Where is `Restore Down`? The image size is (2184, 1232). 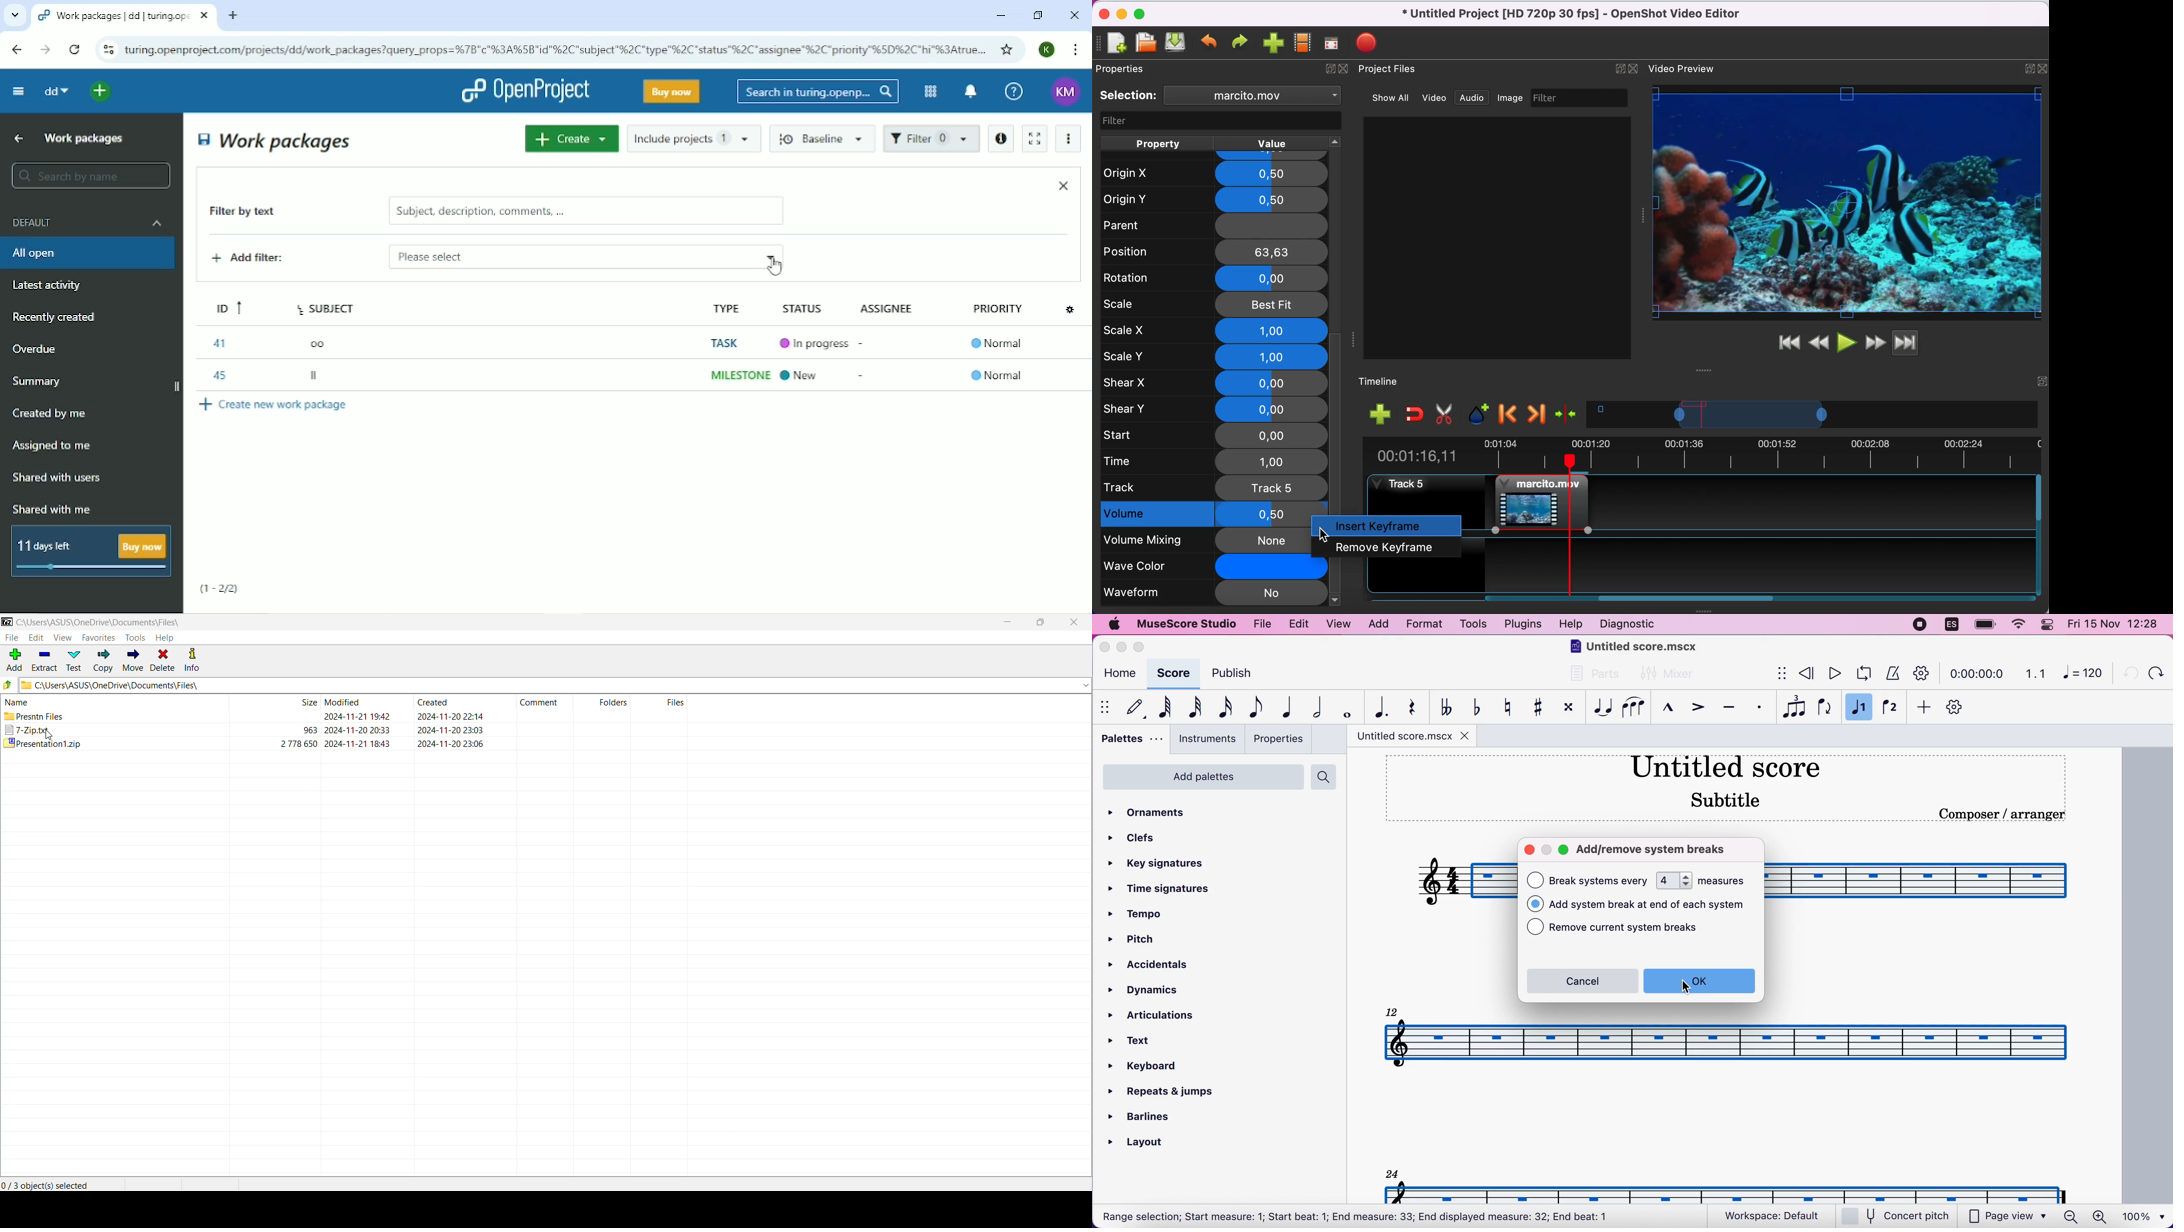 Restore Down is located at coordinates (1041, 623).